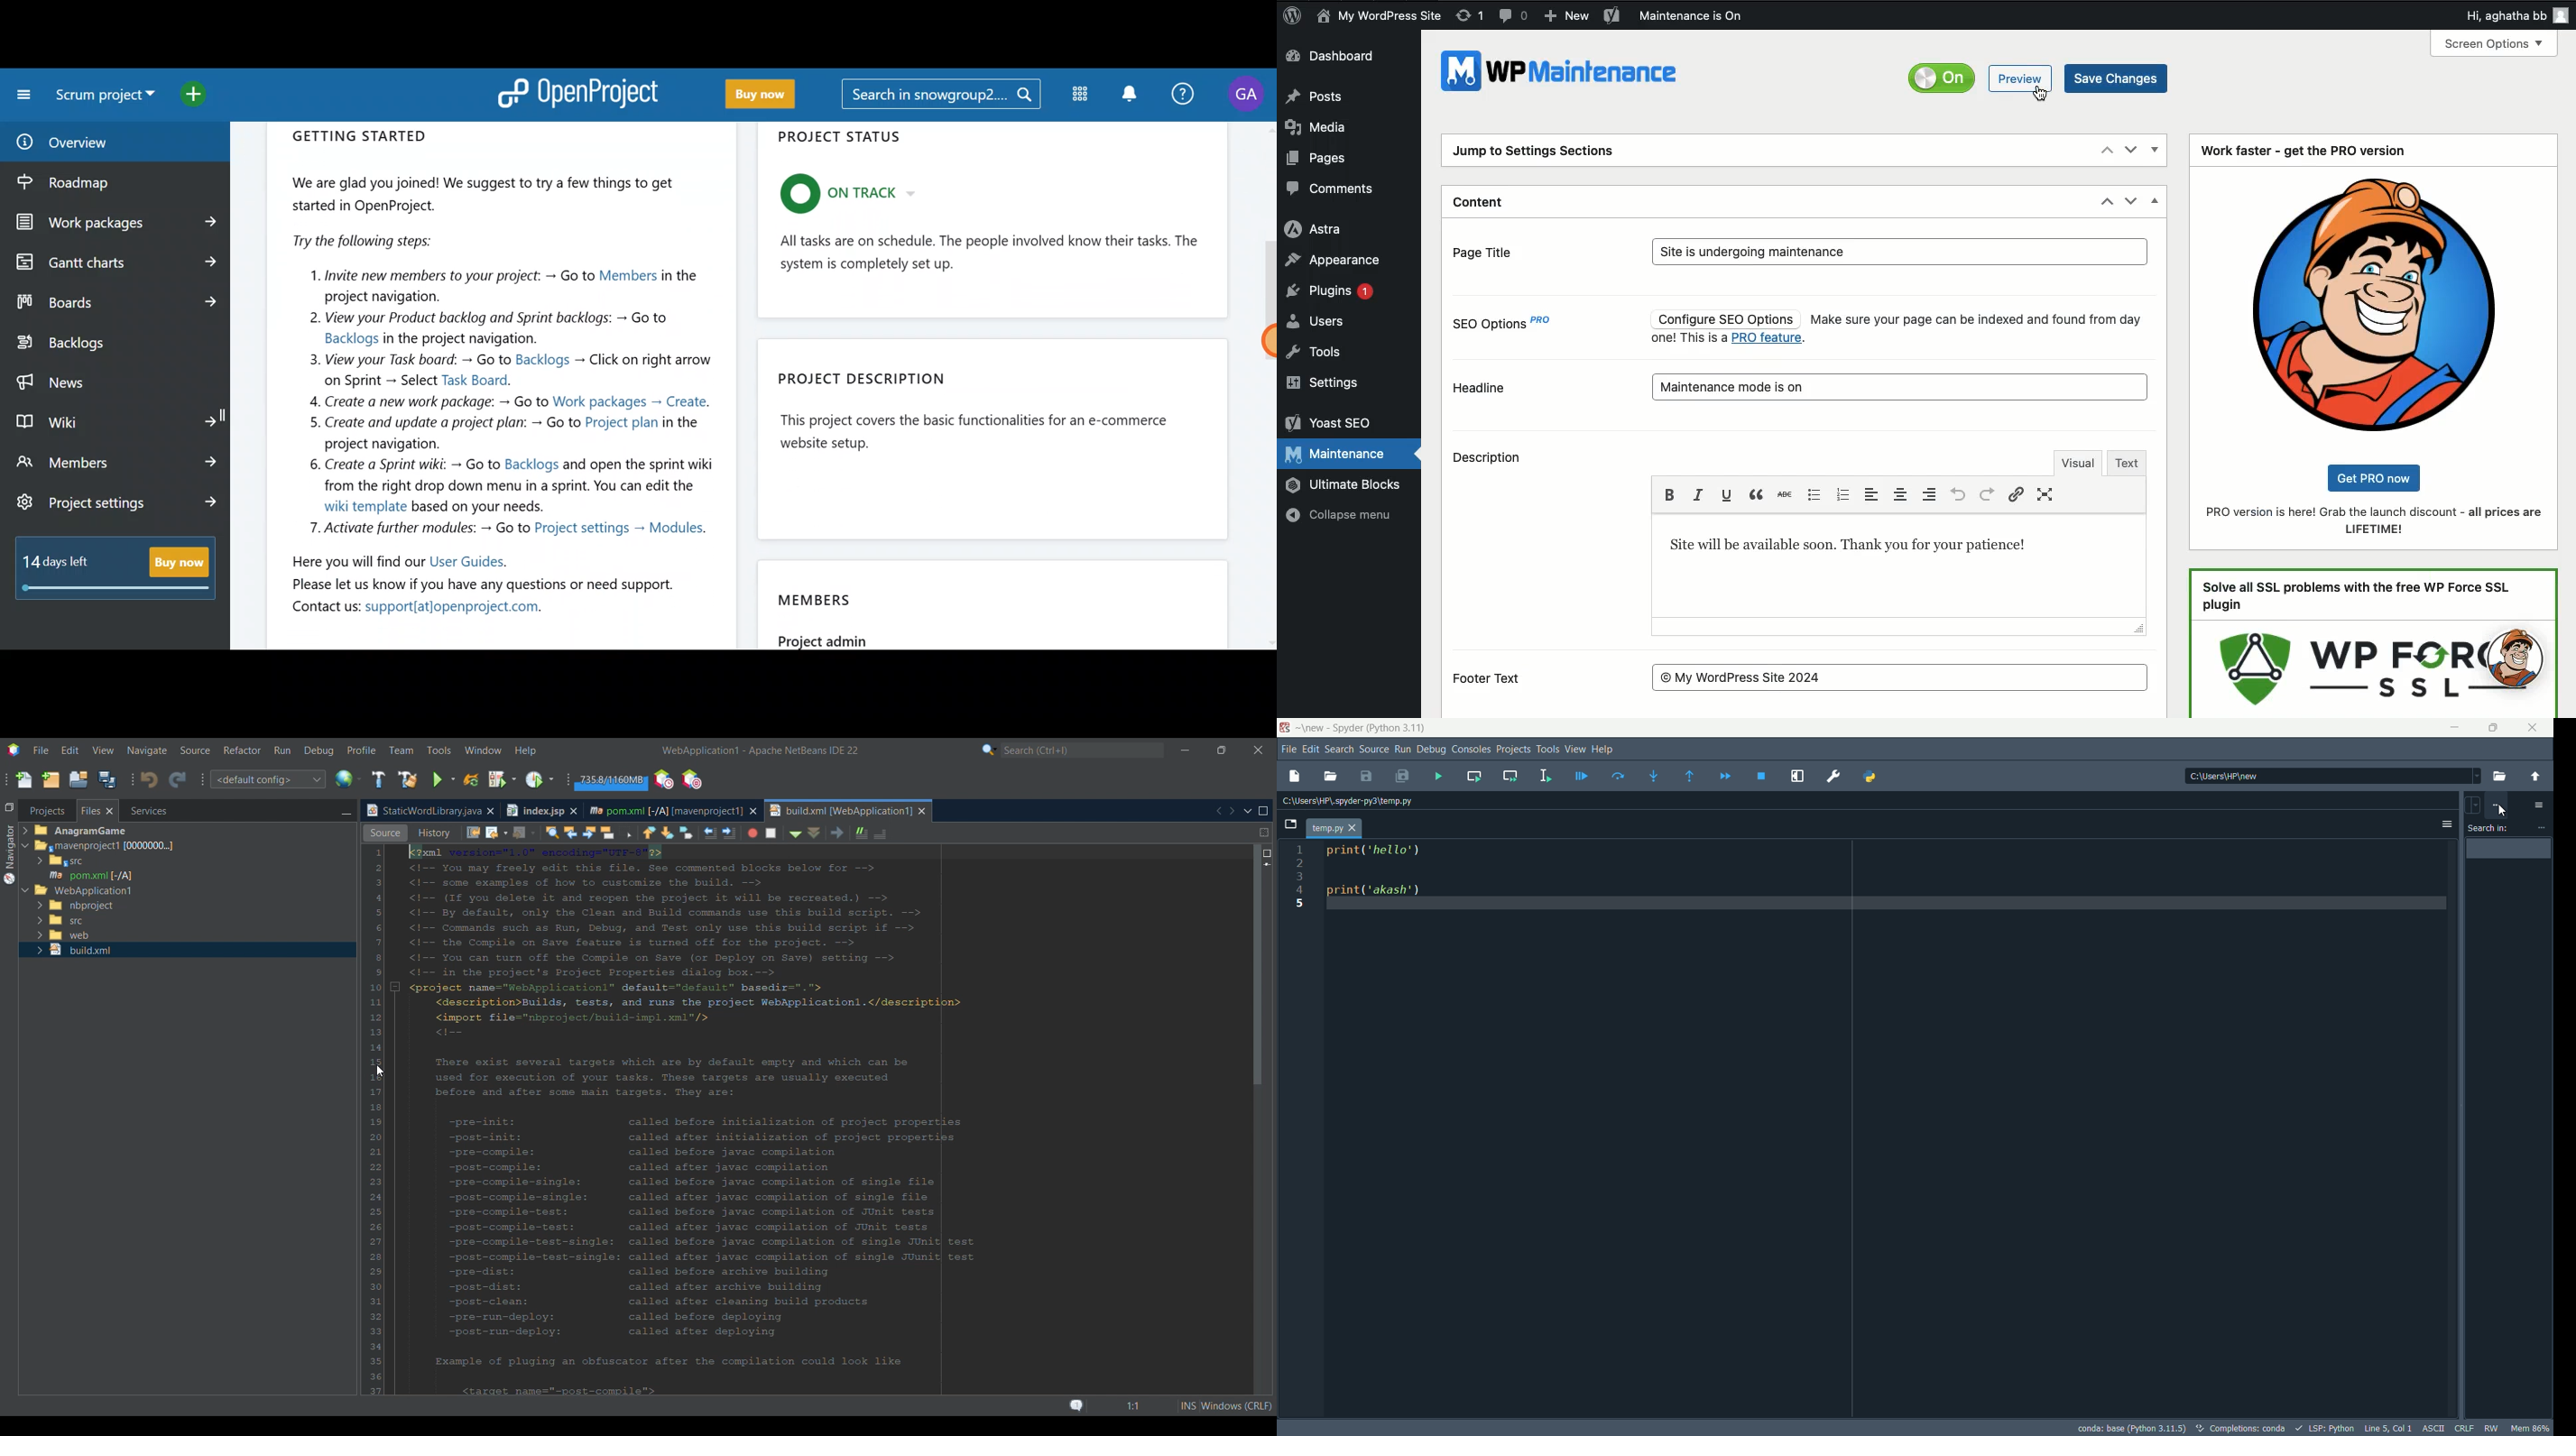 The width and height of the screenshot is (2576, 1456). What do you see at coordinates (1493, 460) in the screenshot?
I see `Description` at bounding box center [1493, 460].